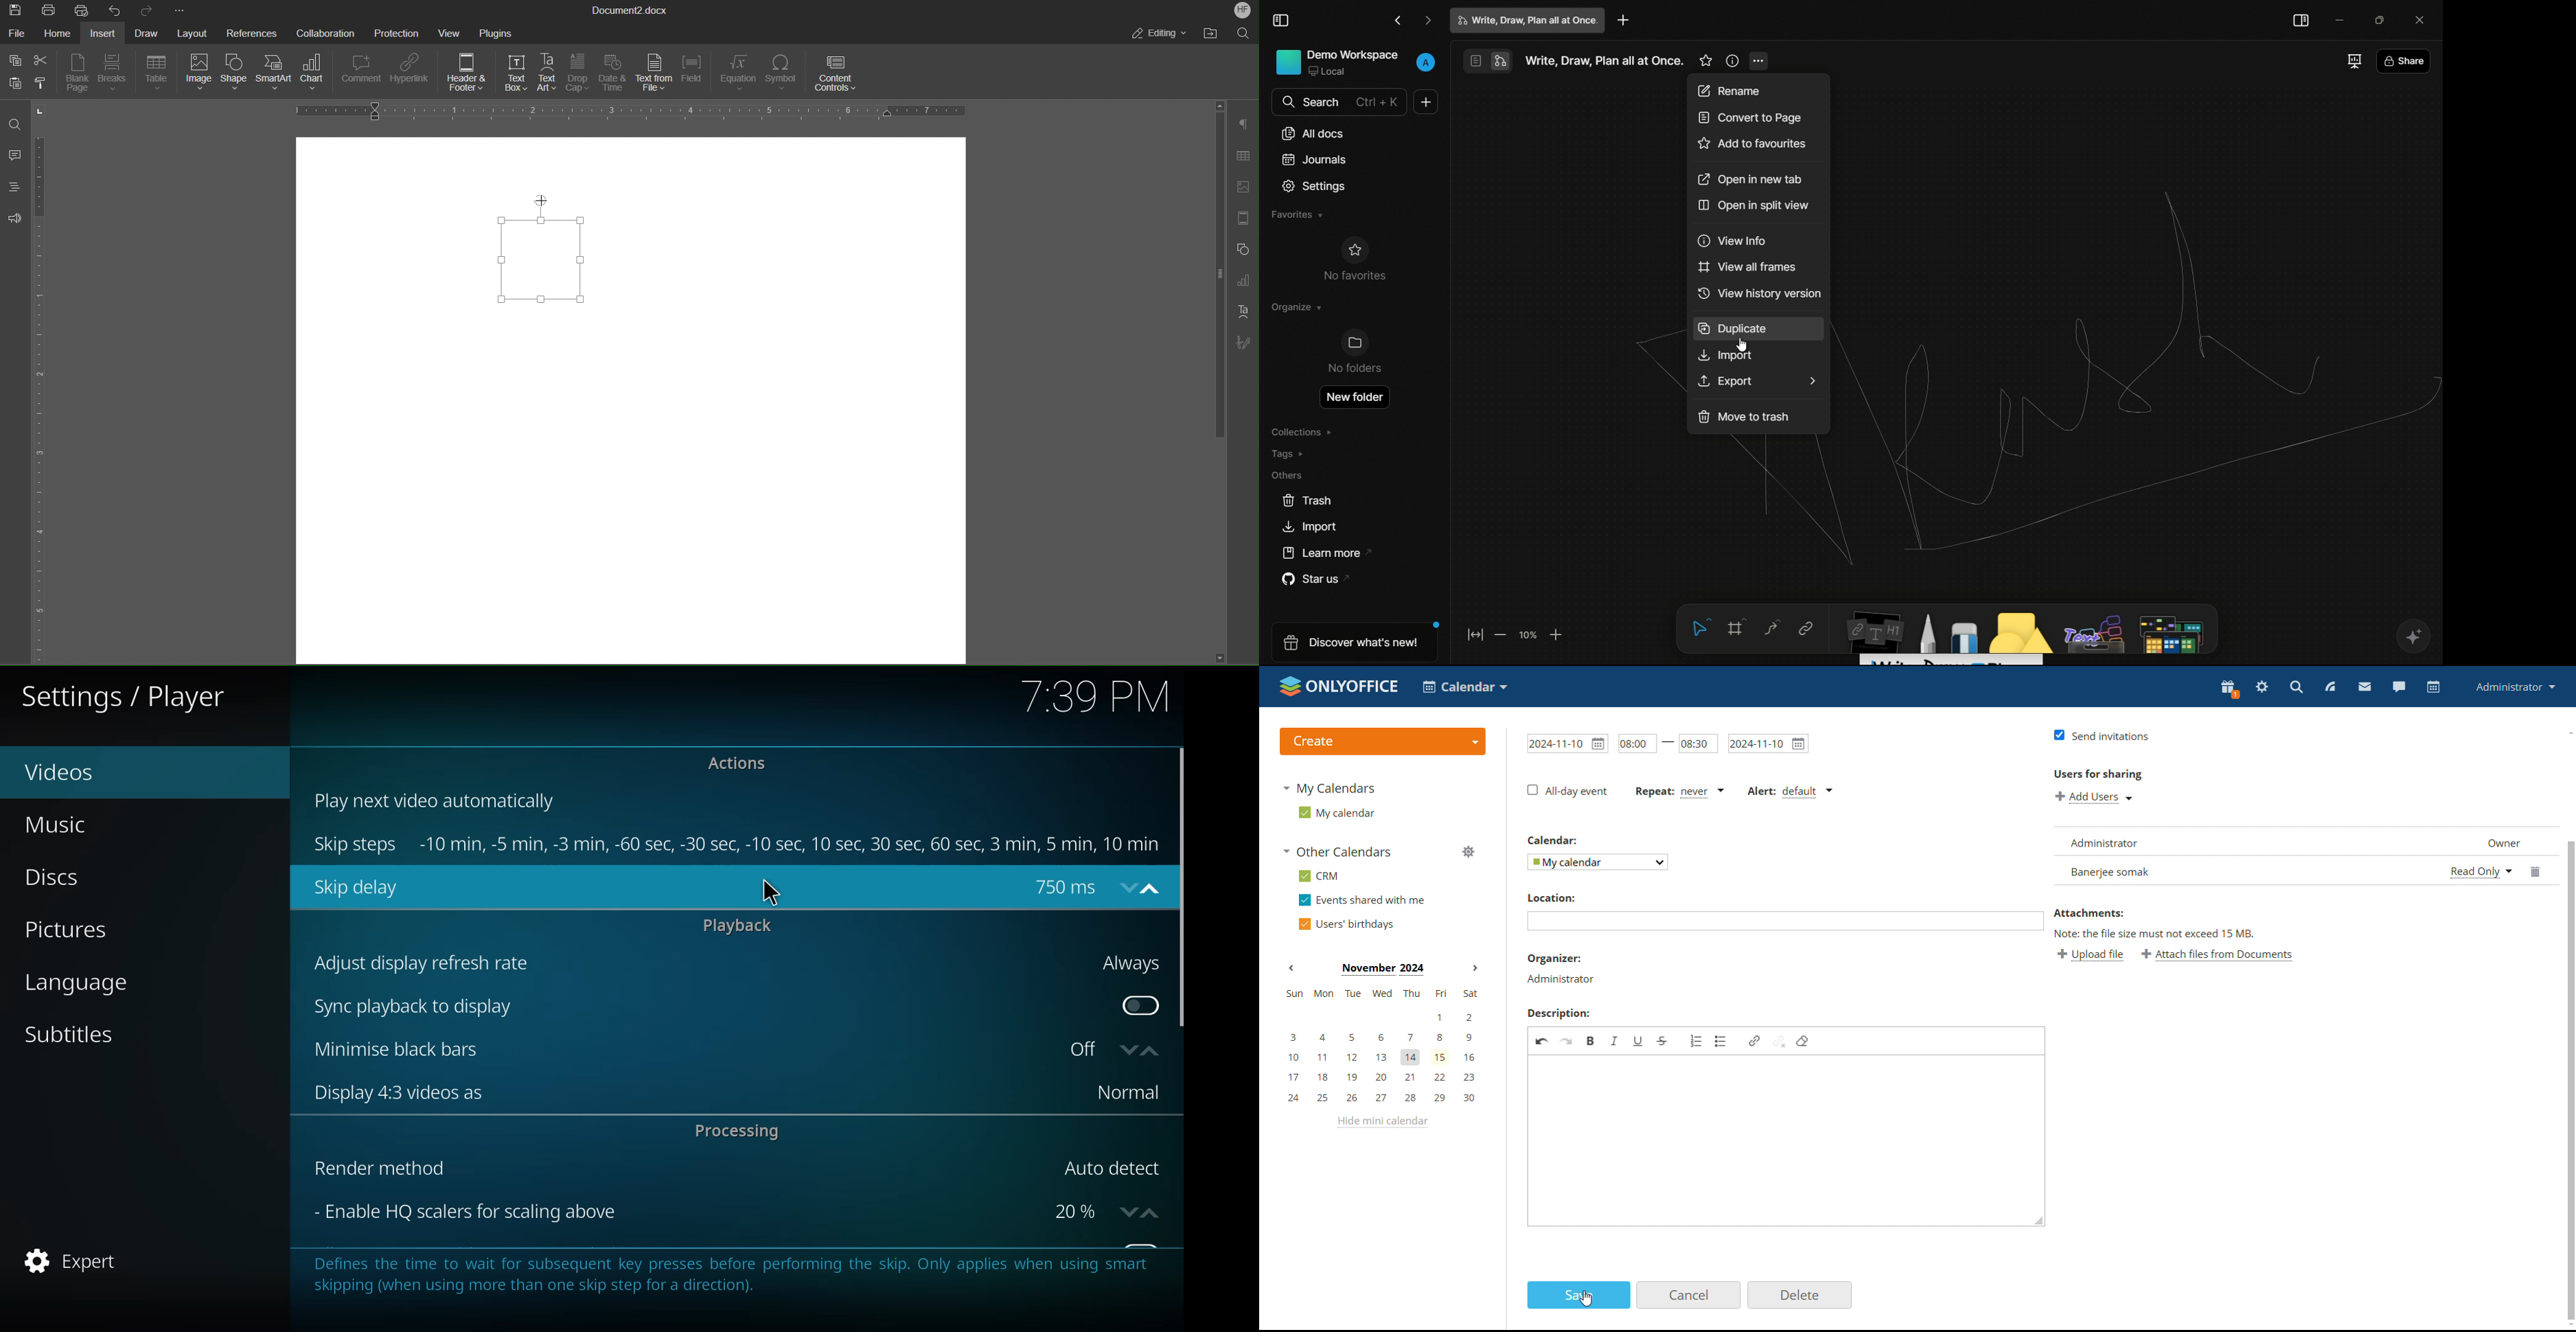 Image resolution: width=2576 pixels, height=1344 pixels. I want to click on Quick Print, so click(83, 9).